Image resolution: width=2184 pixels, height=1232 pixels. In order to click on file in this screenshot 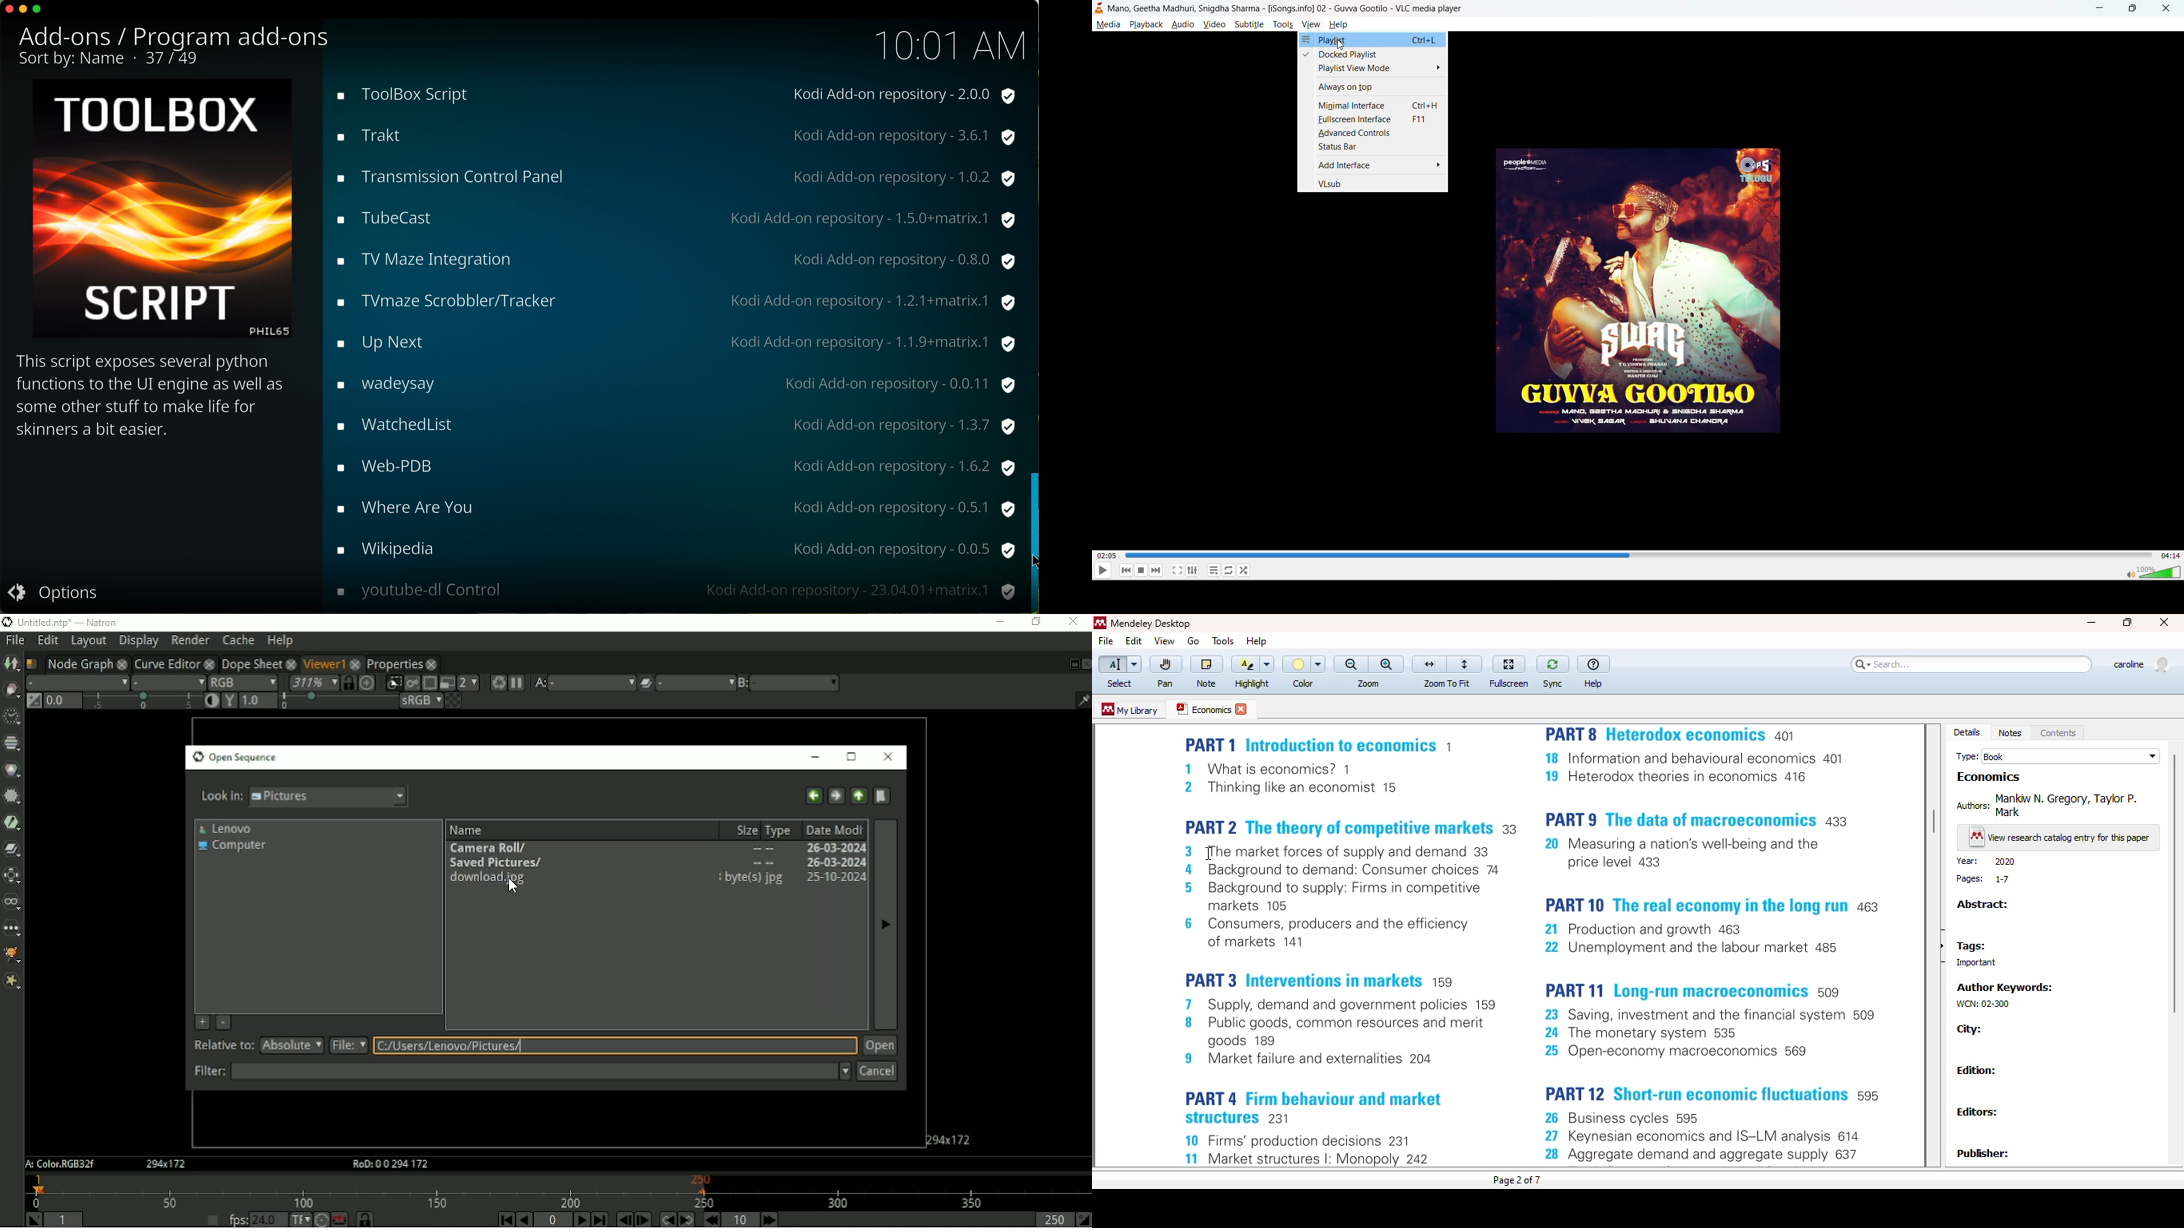, I will do `click(1105, 641)`.